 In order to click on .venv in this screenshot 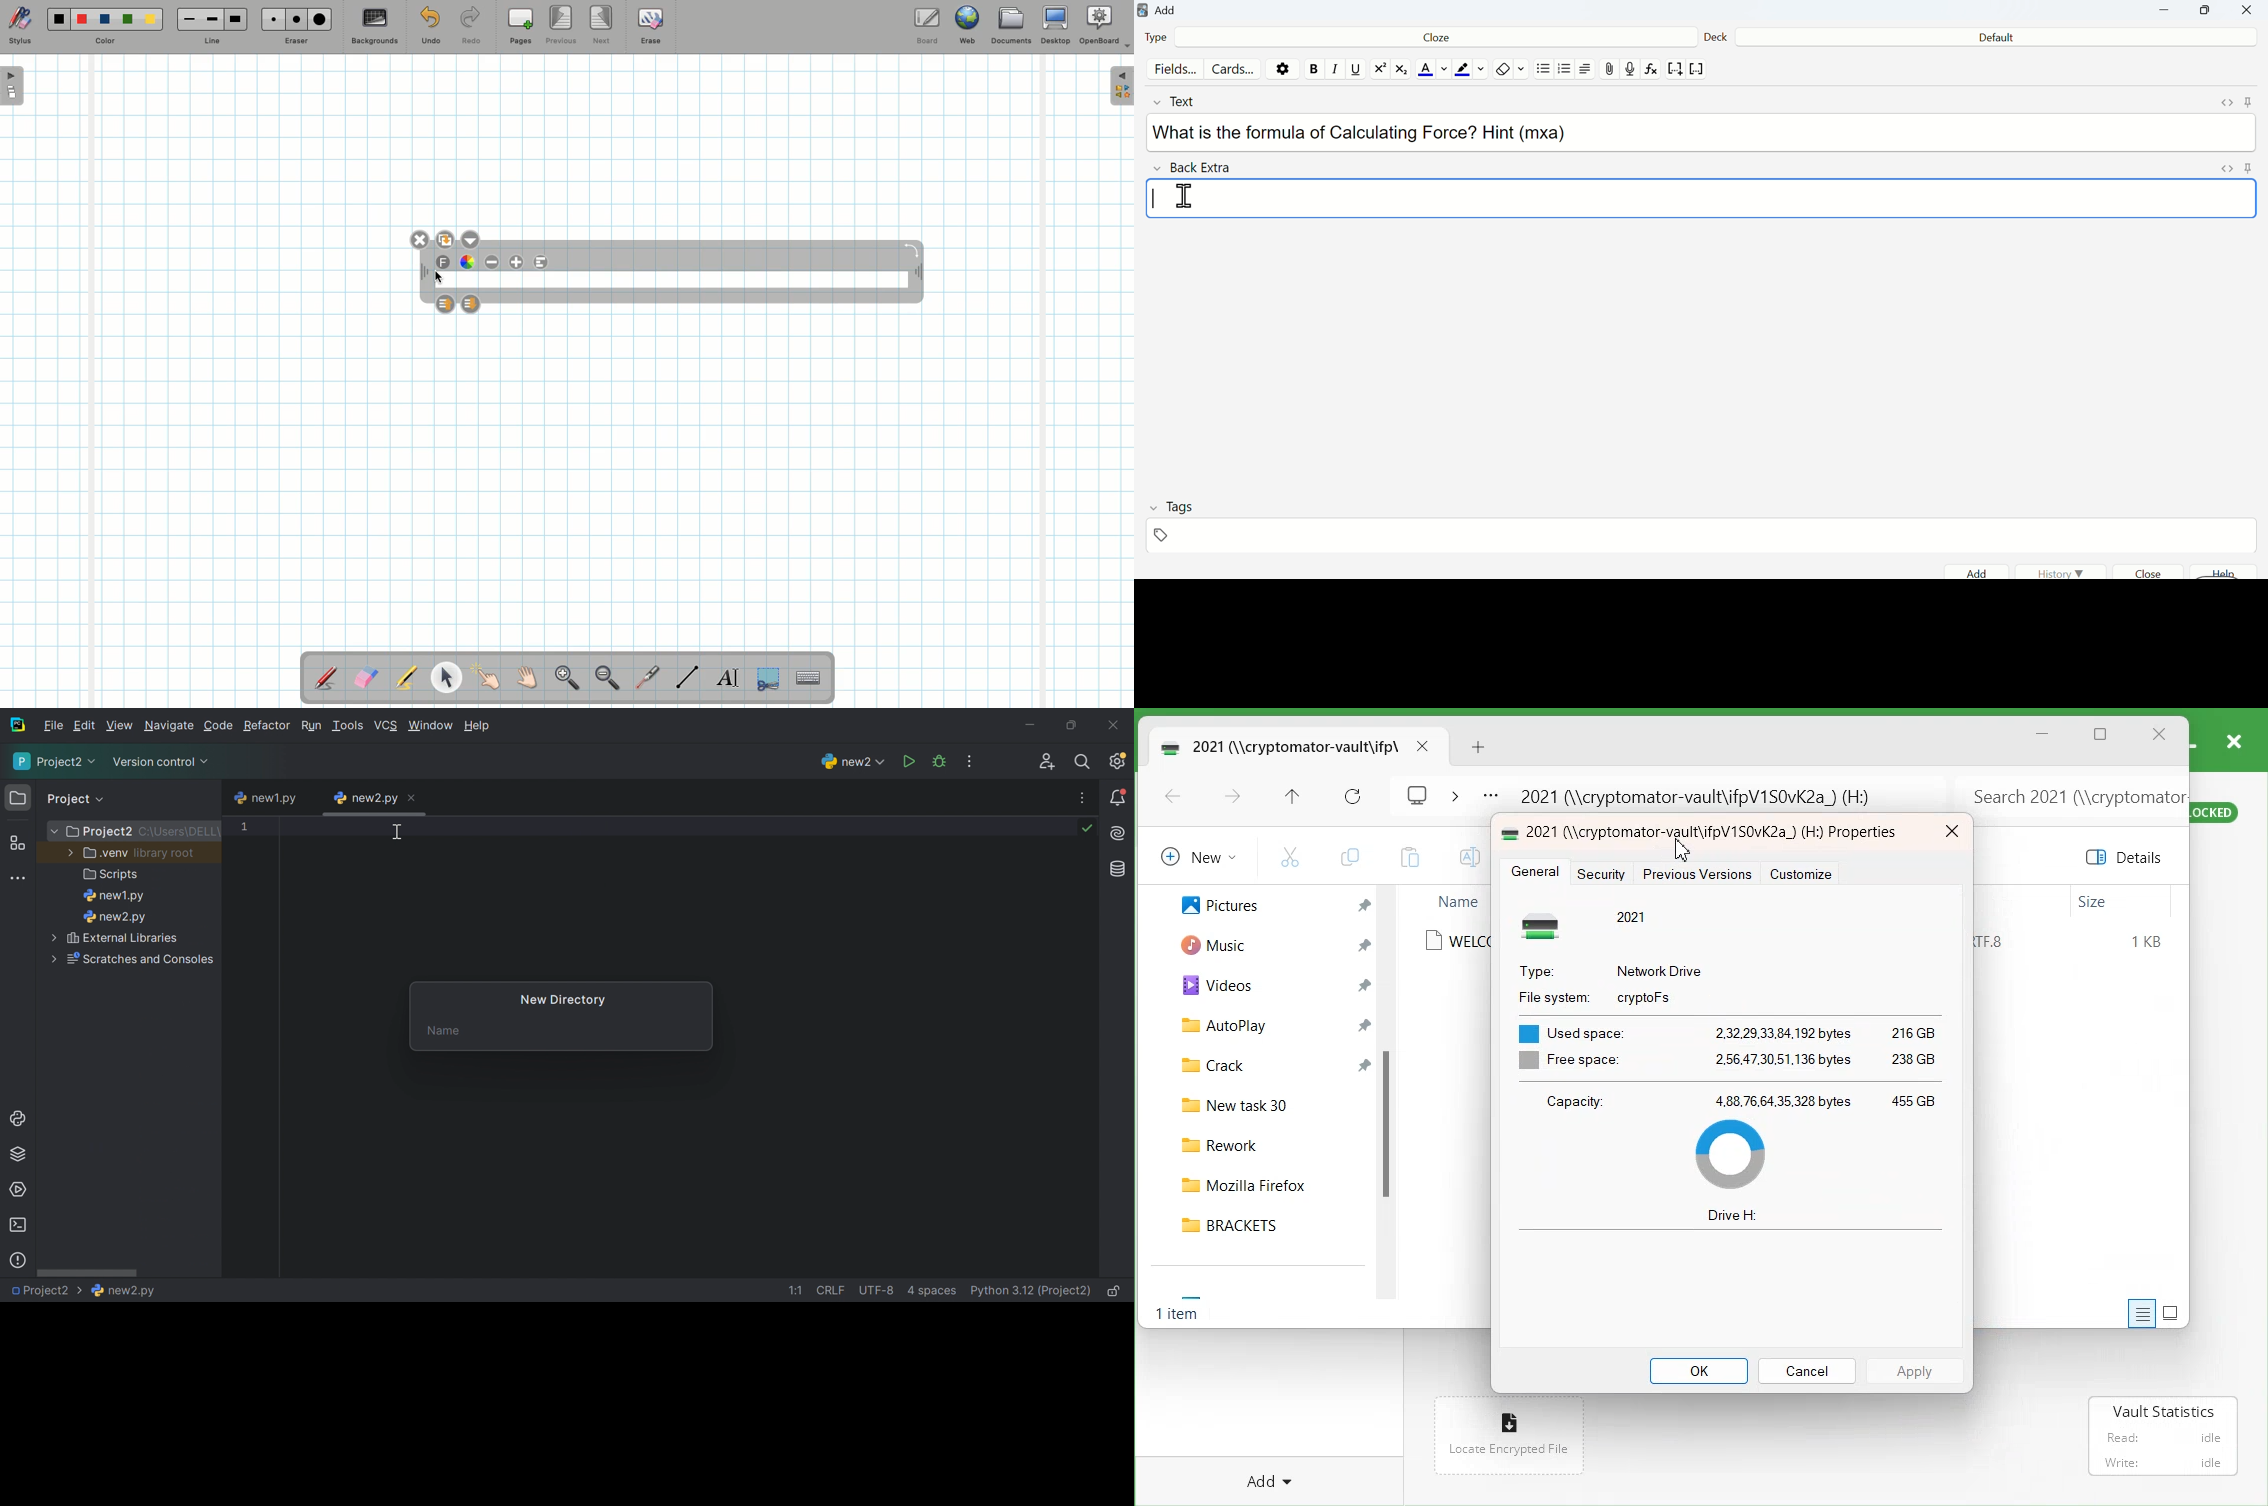, I will do `click(105, 853)`.